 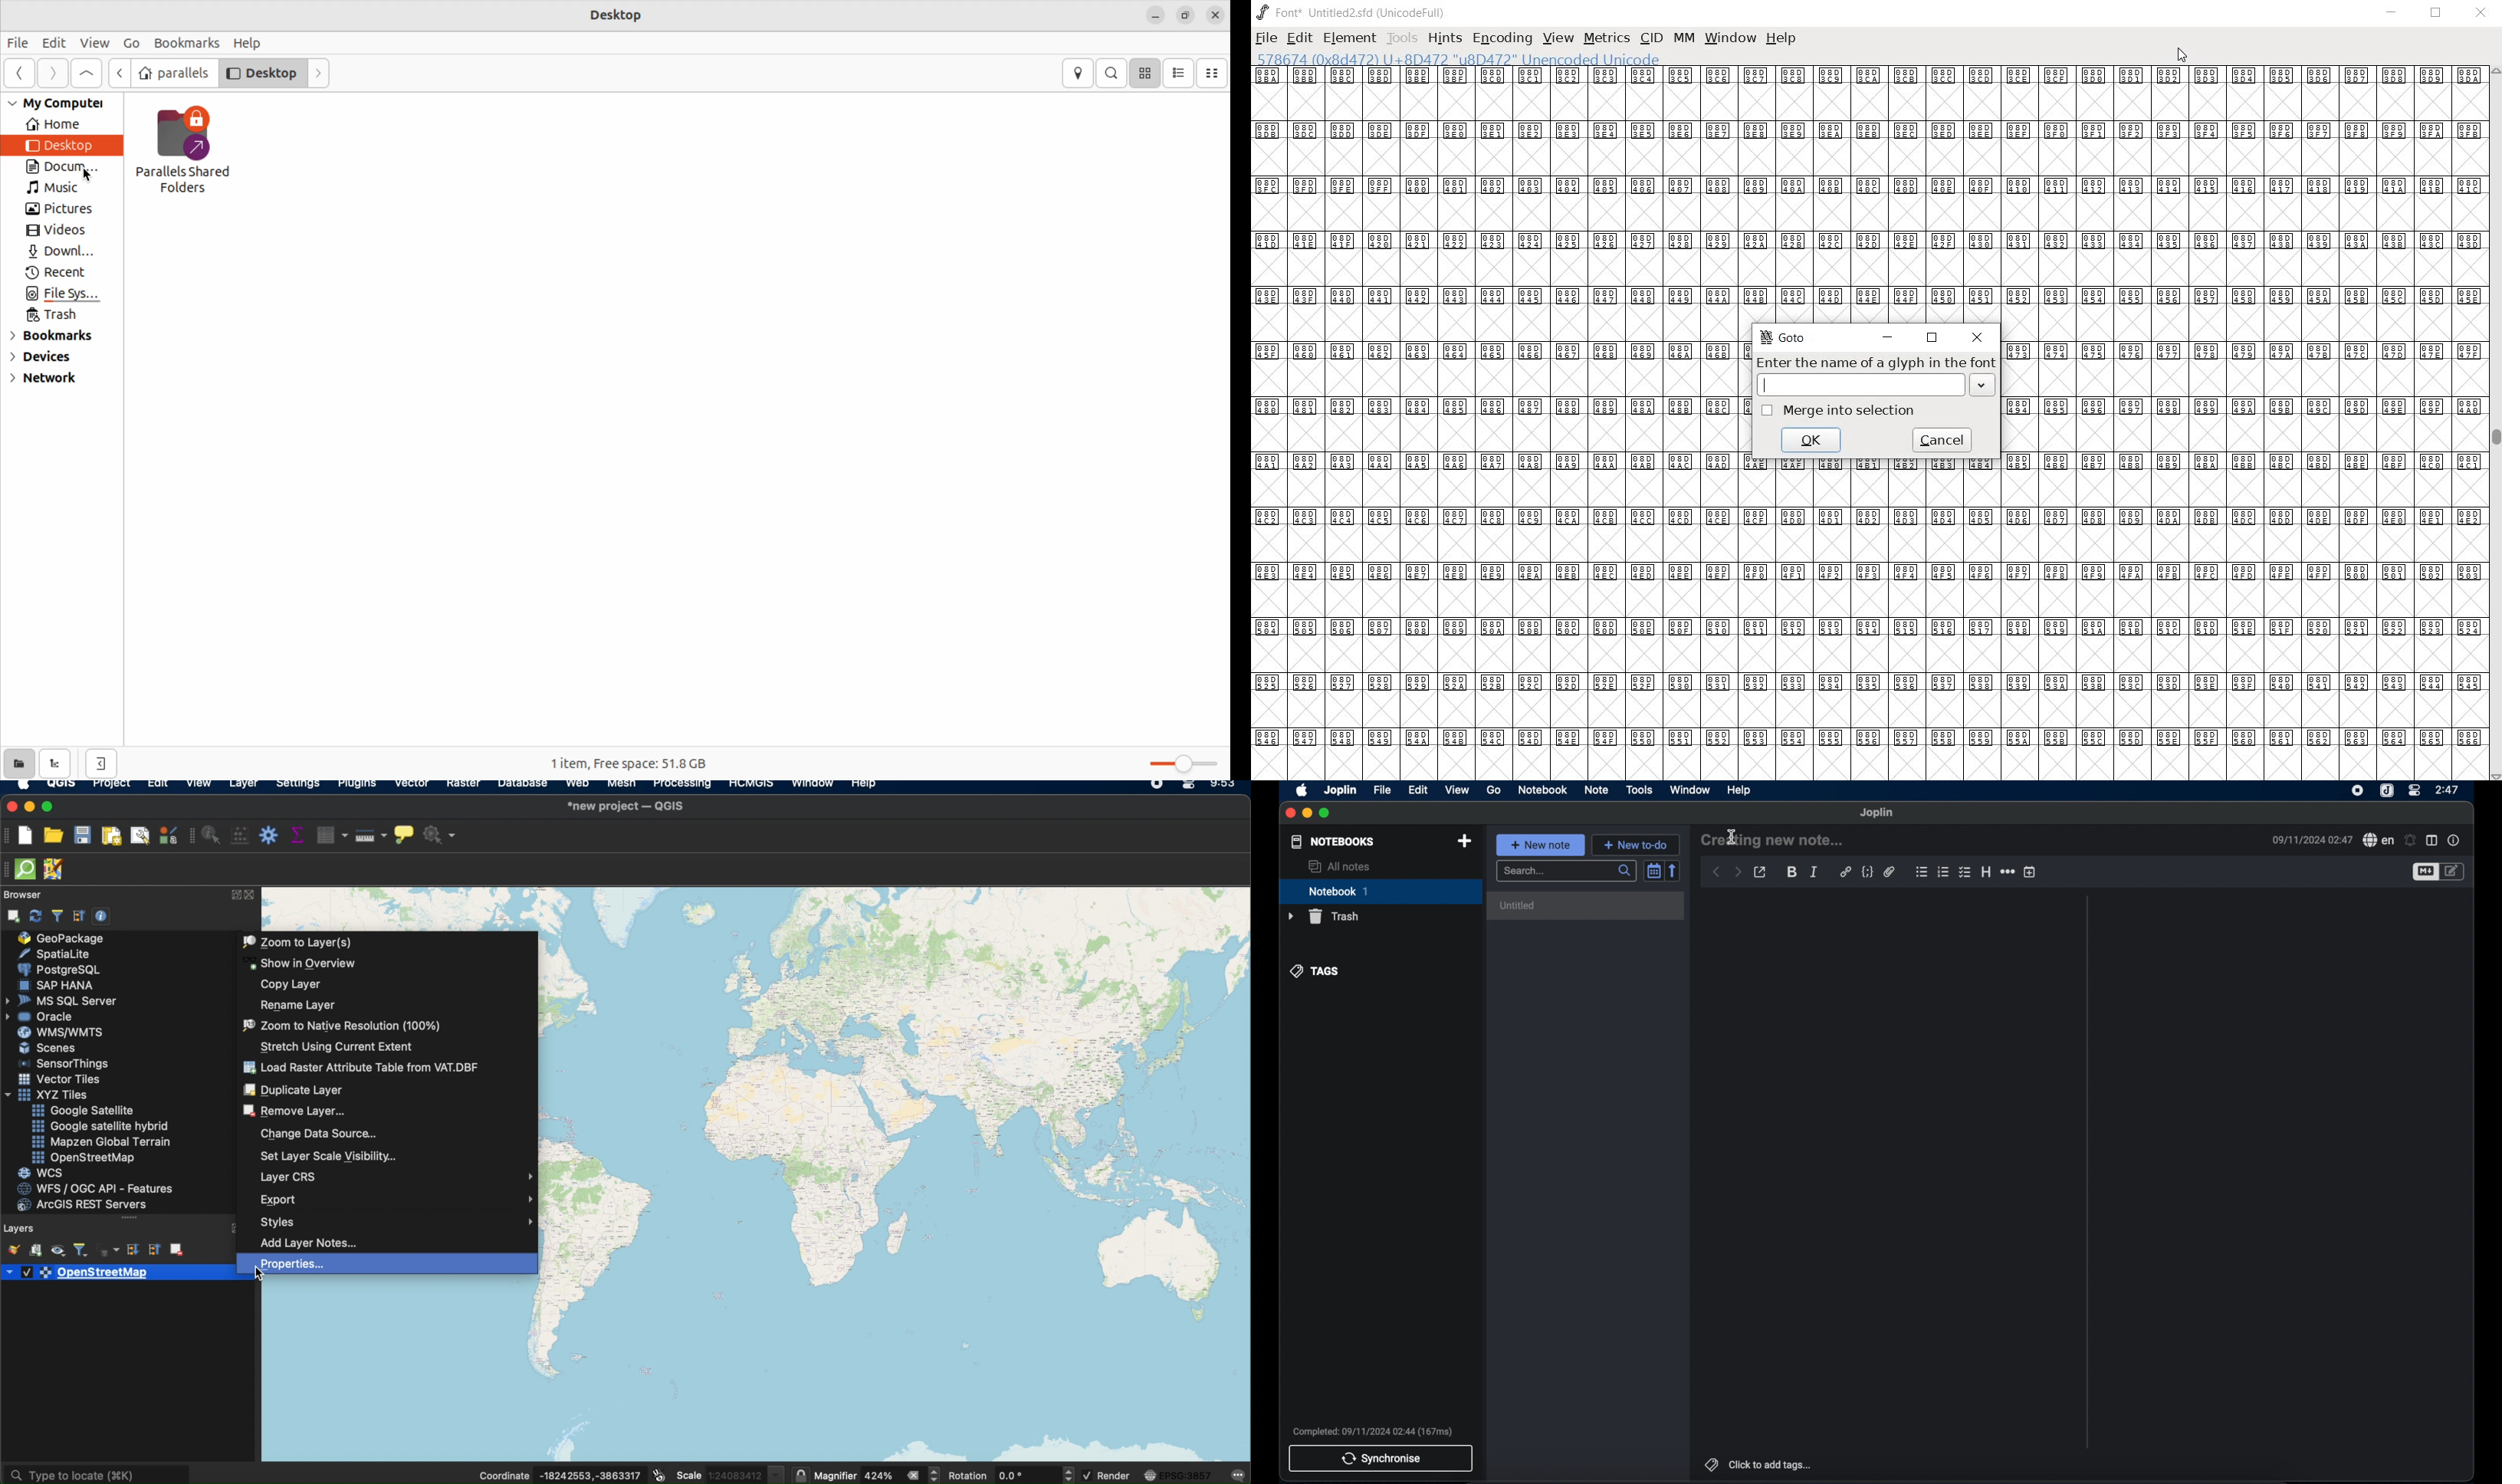 I want to click on click to add tags, so click(x=1760, y=1465).